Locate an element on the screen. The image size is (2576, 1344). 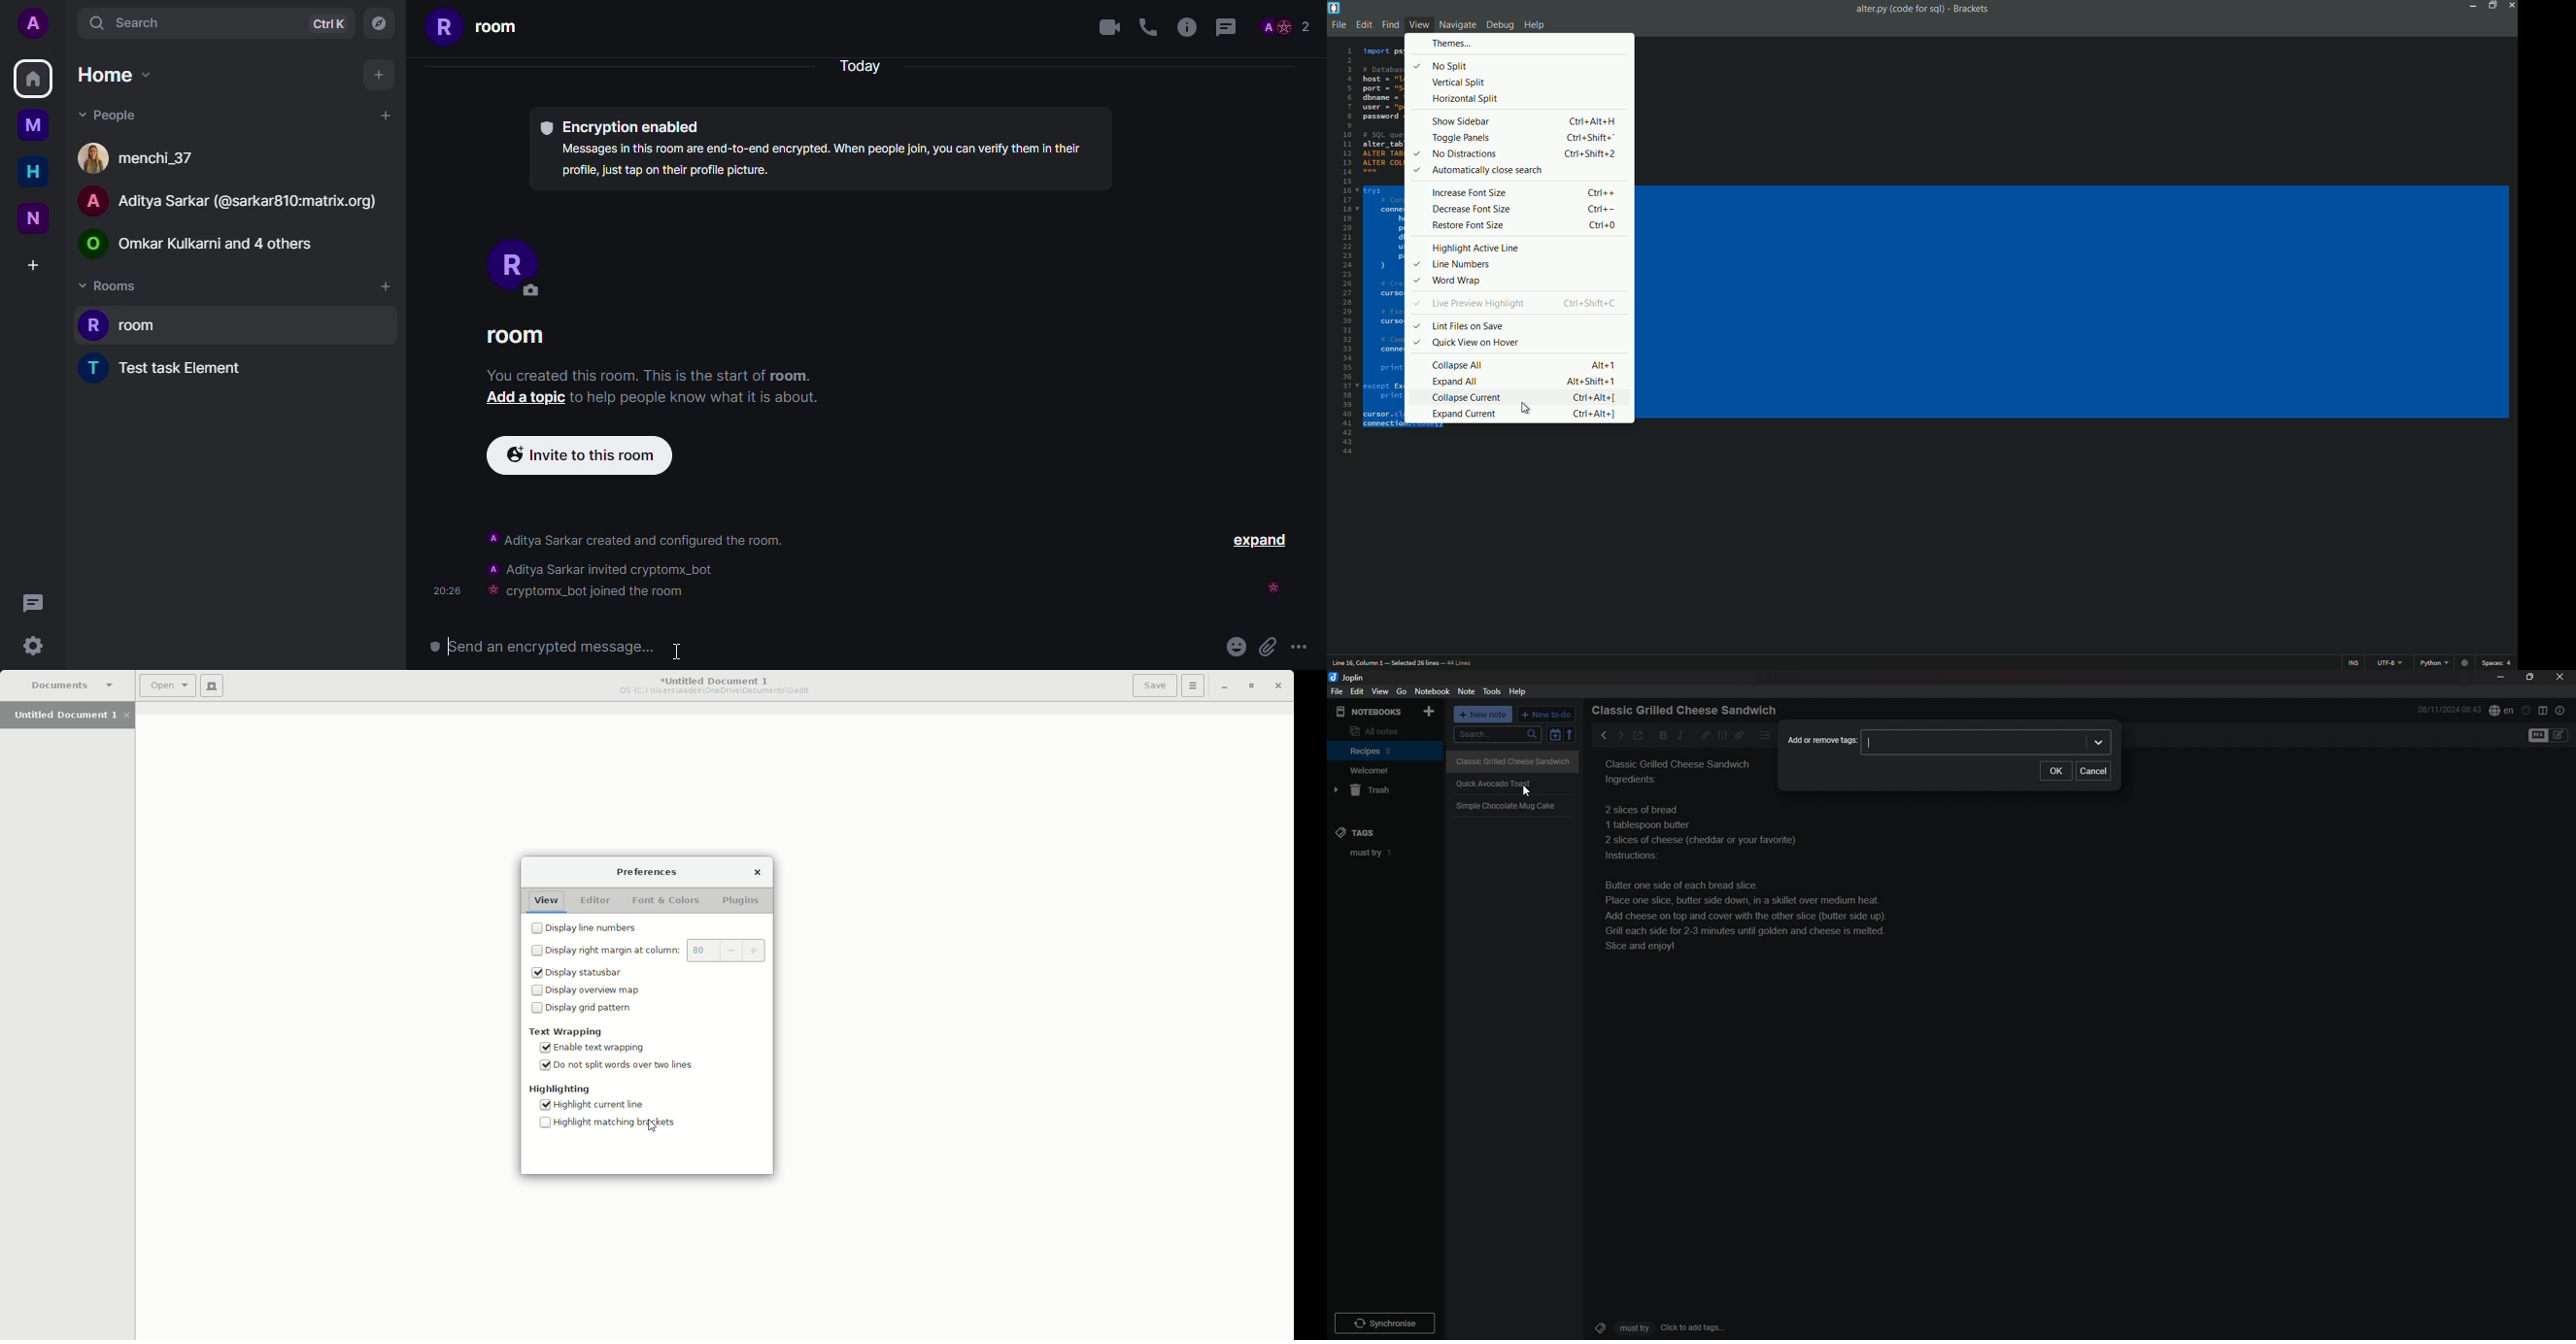
minimize is located at coordinates (2471, 5).